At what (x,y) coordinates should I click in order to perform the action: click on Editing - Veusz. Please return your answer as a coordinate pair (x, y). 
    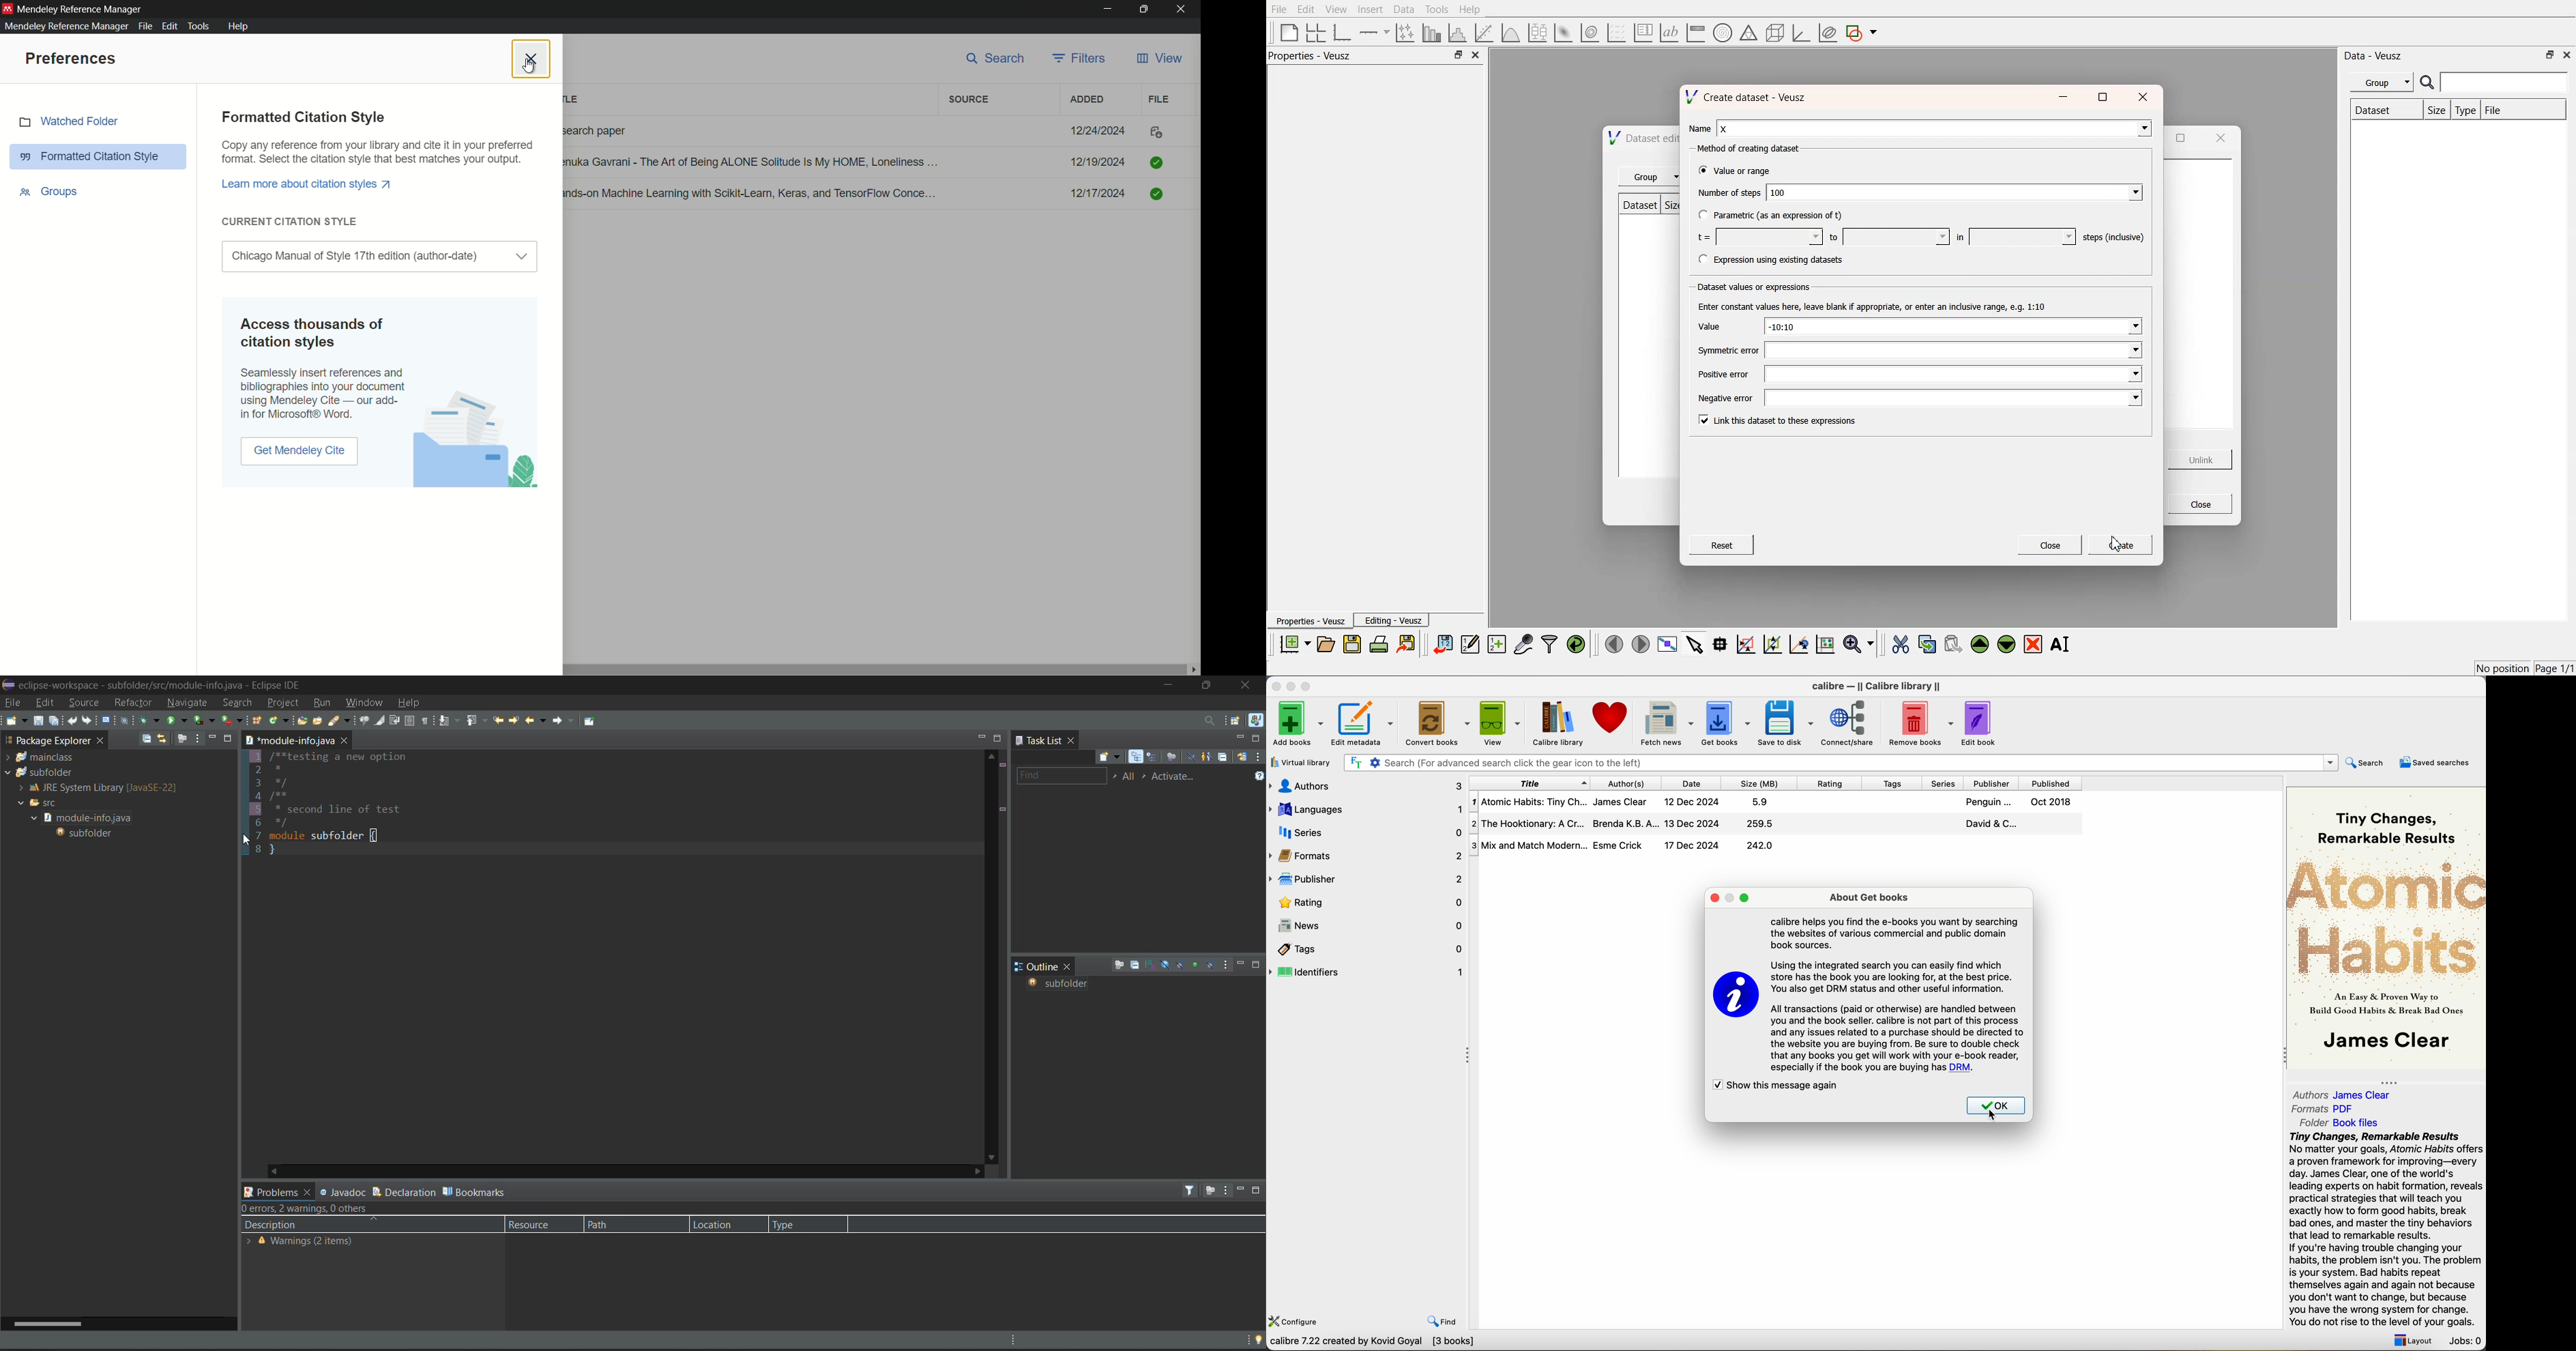
    Looking at the image, I should click on (1393, 620).